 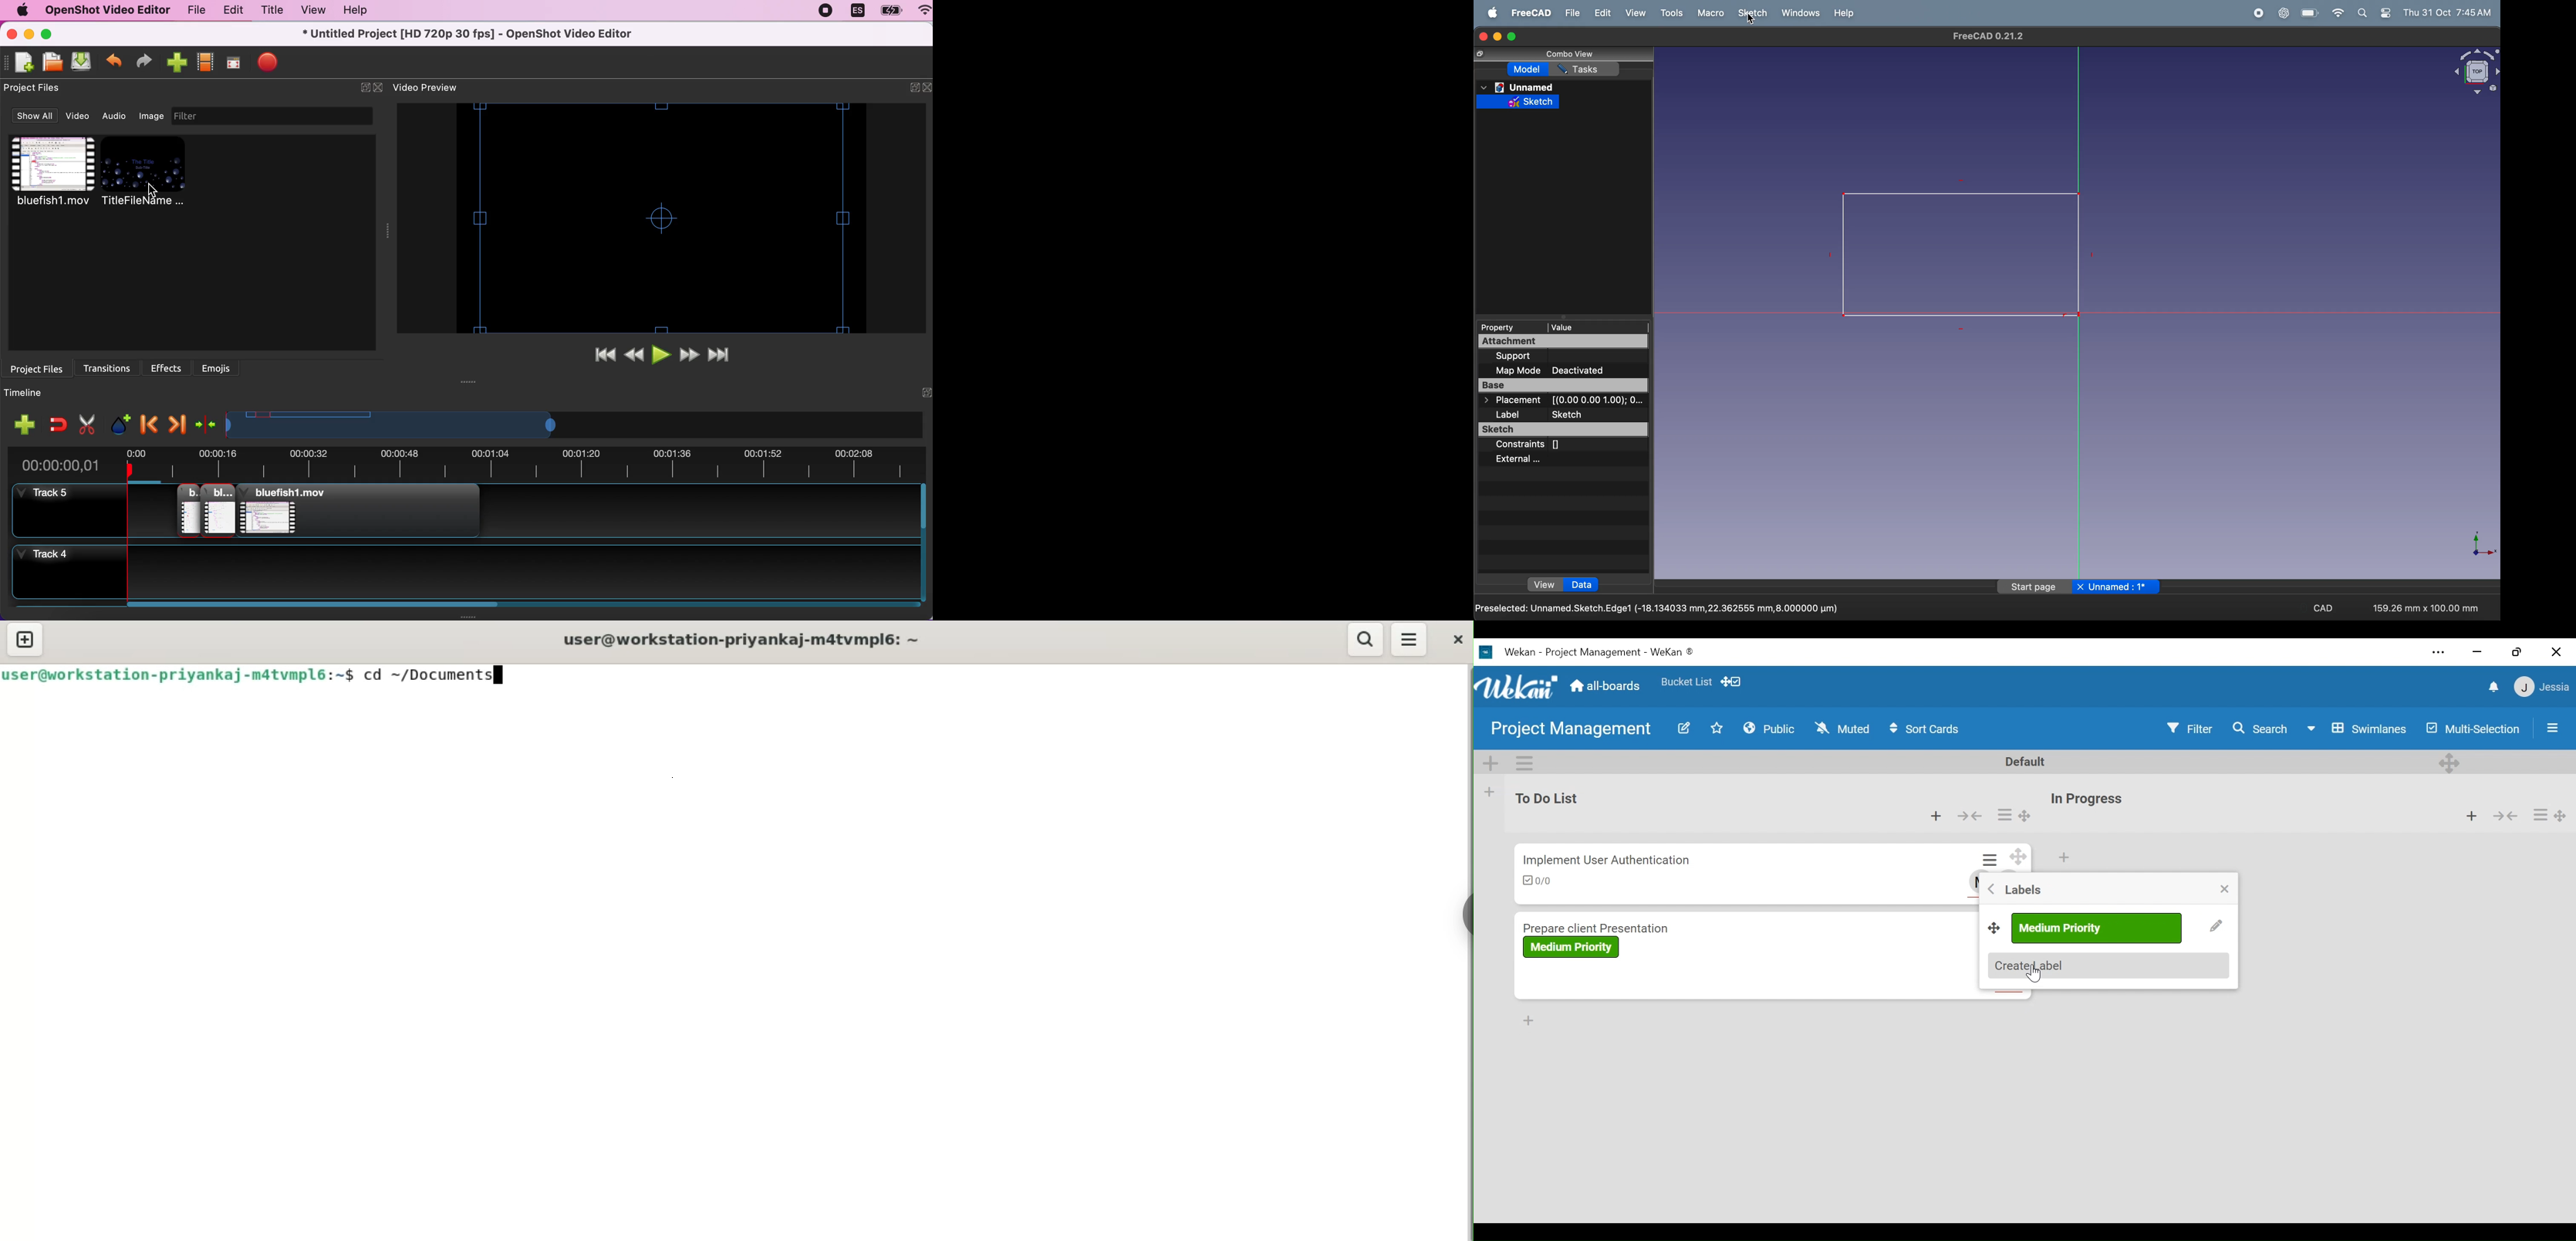 What do you see at coordinates (2216, 926) in the screenshot?
I see `Edit` at bounding box center [2216, 926].